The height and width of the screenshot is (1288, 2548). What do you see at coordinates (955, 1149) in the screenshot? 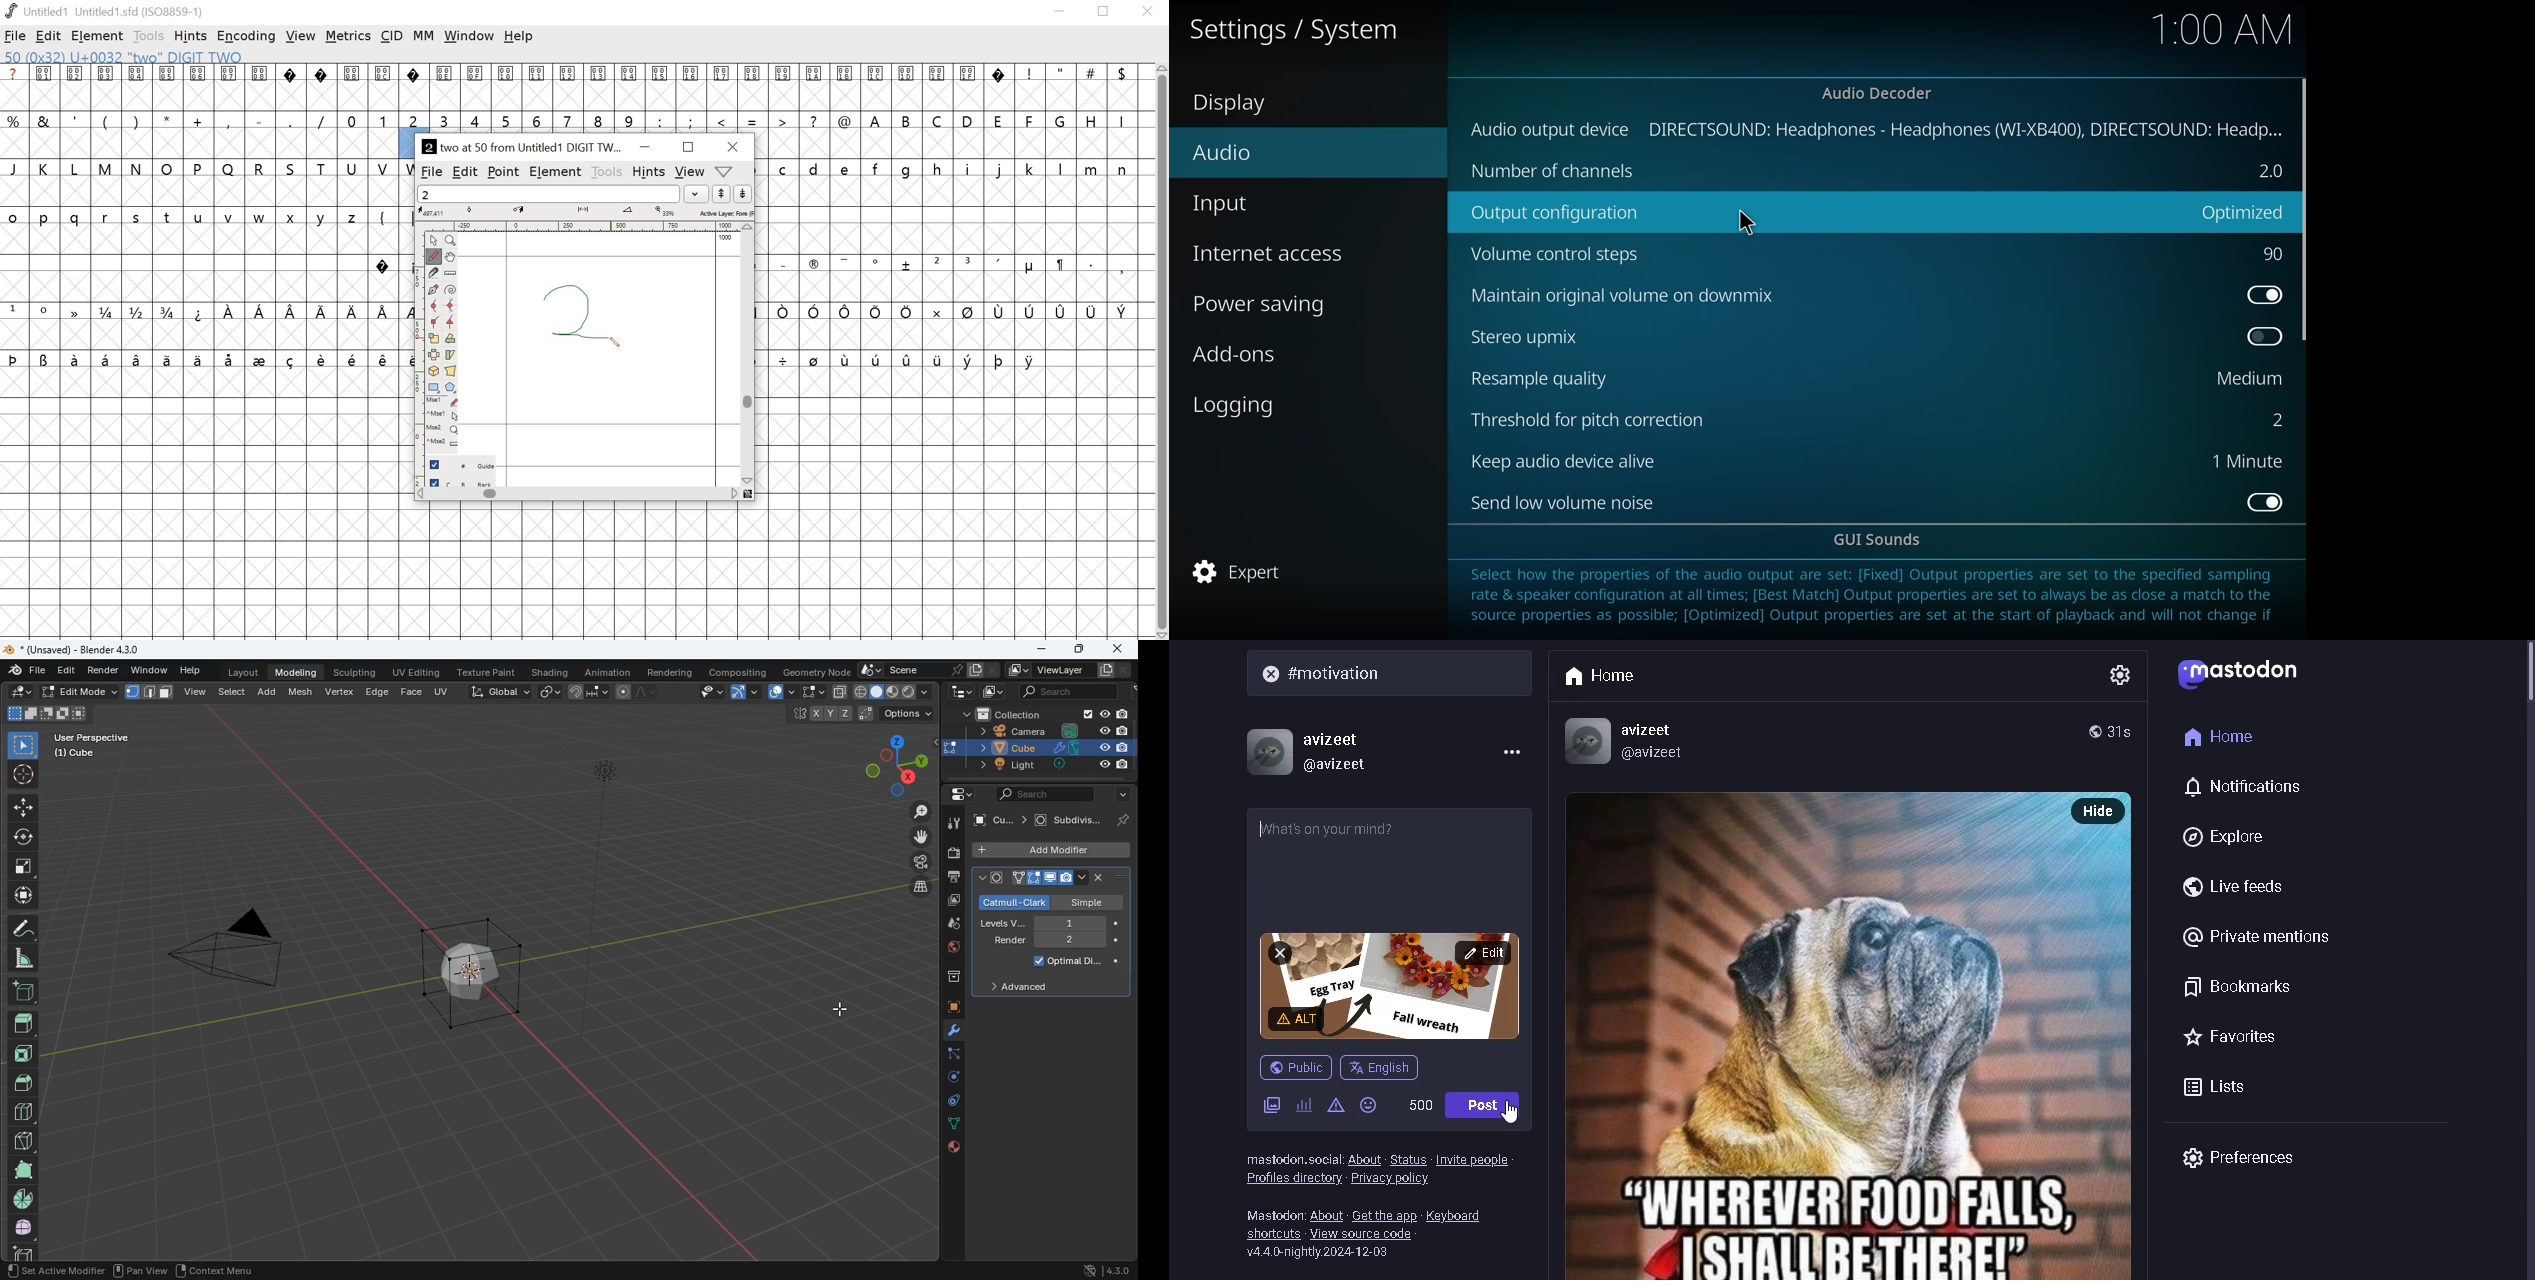
I see `public` at bounding box center [955, 1149].